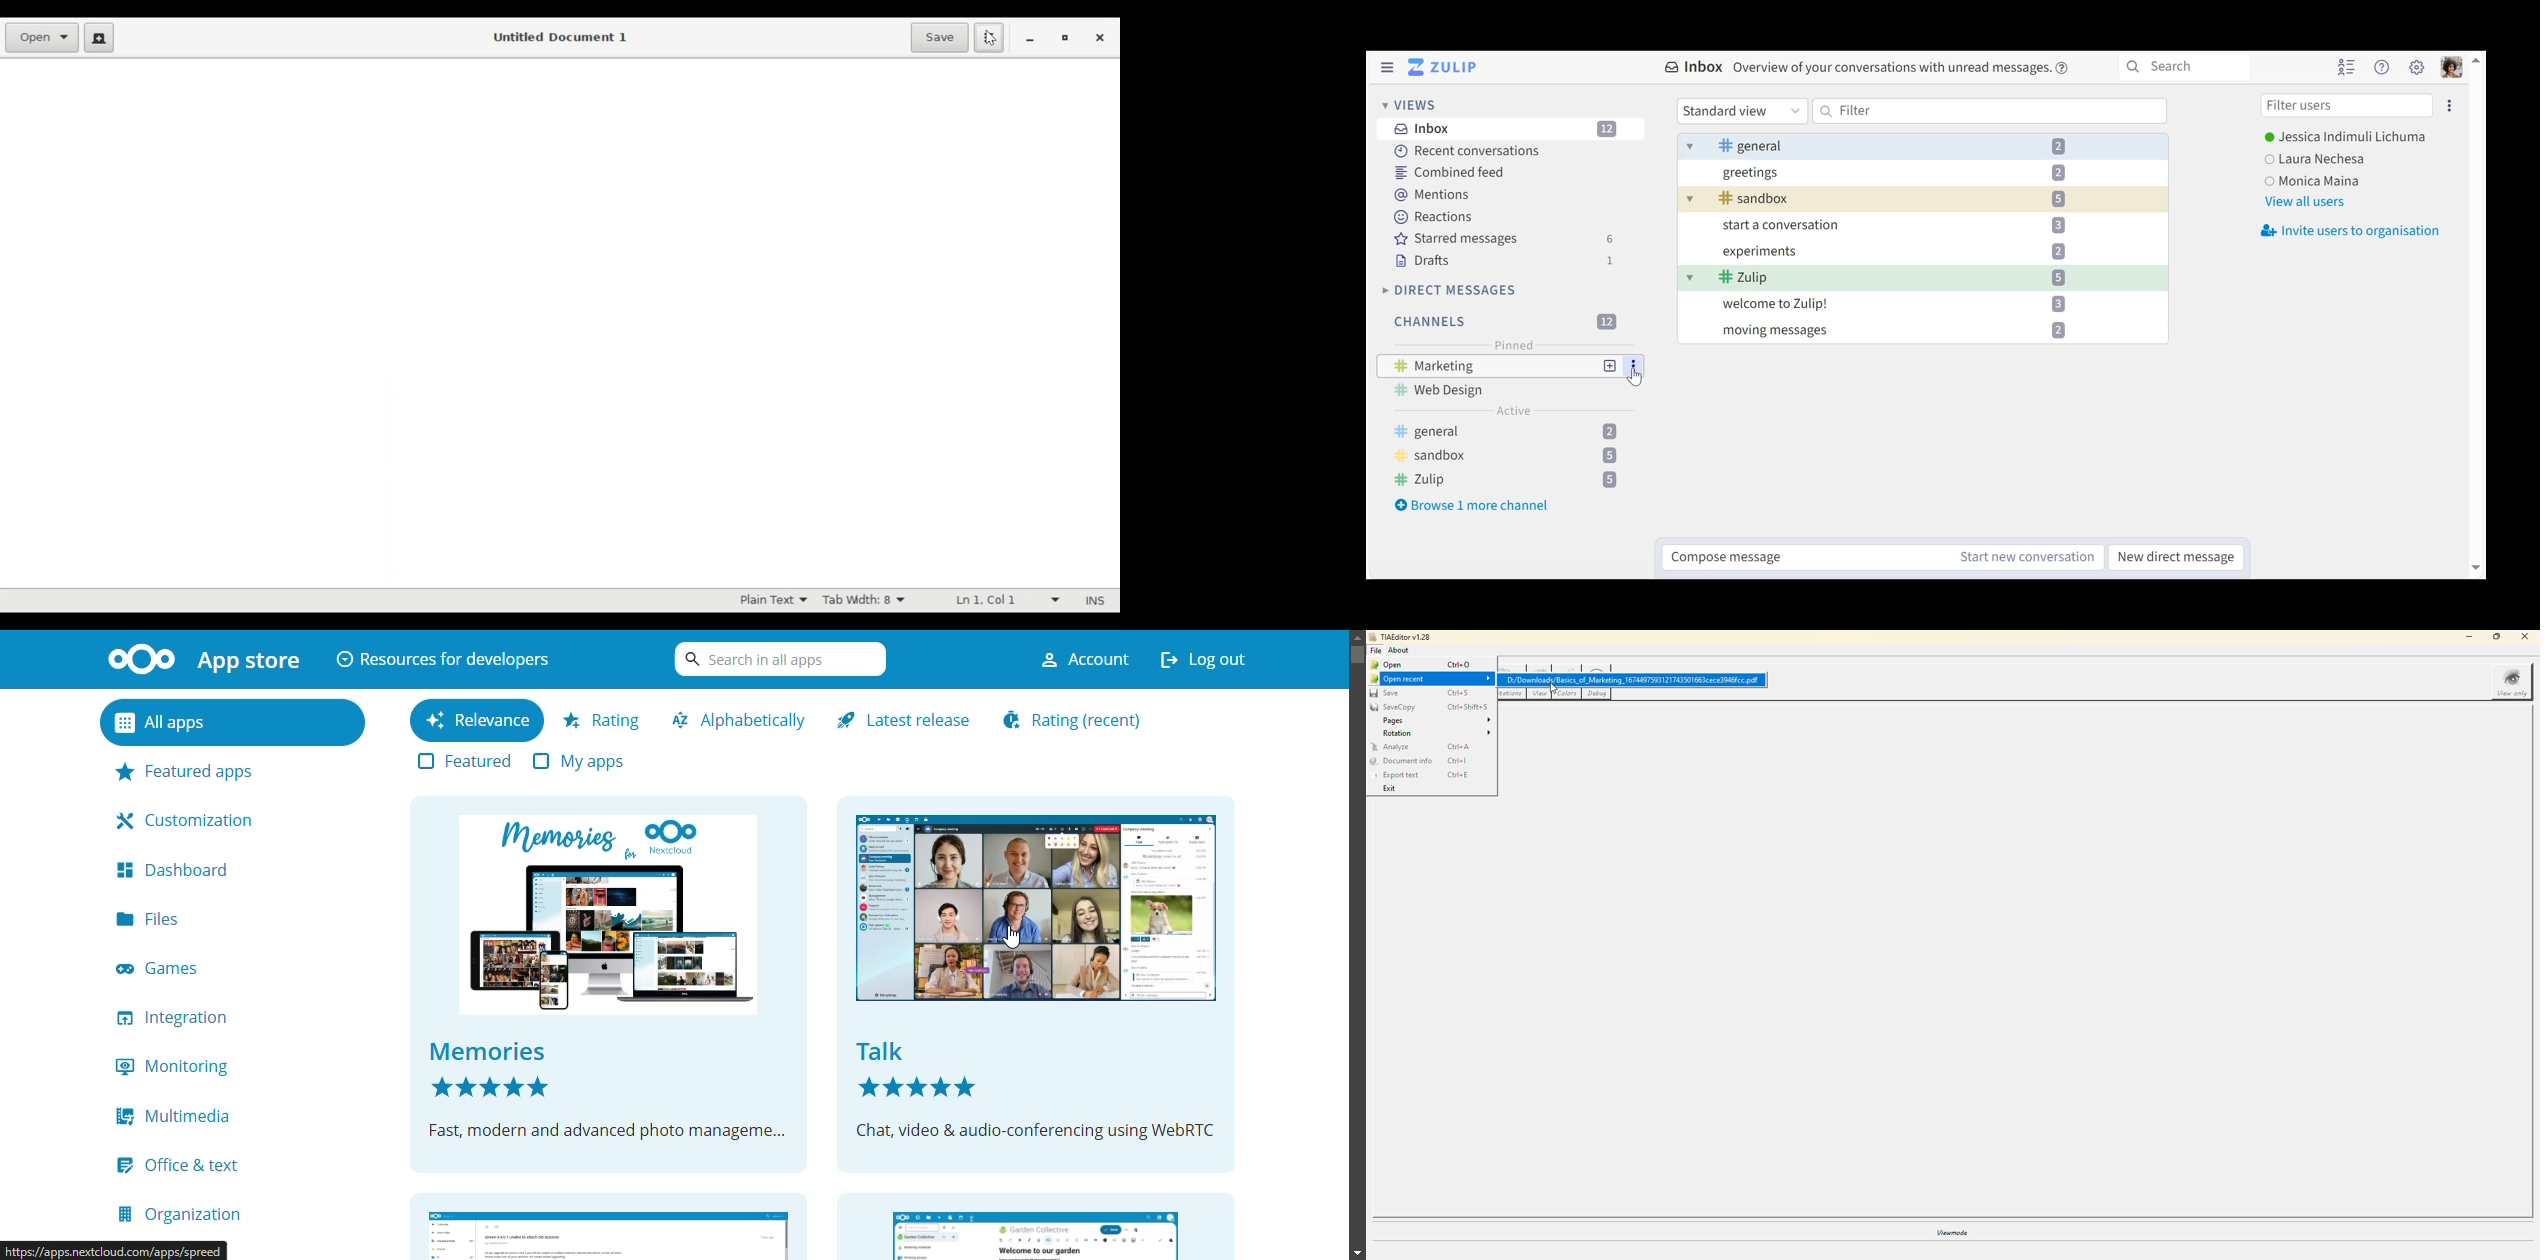 This screenshot has height=1260, width=2548. I want to click on Start new conversation, so click(2019, 556).